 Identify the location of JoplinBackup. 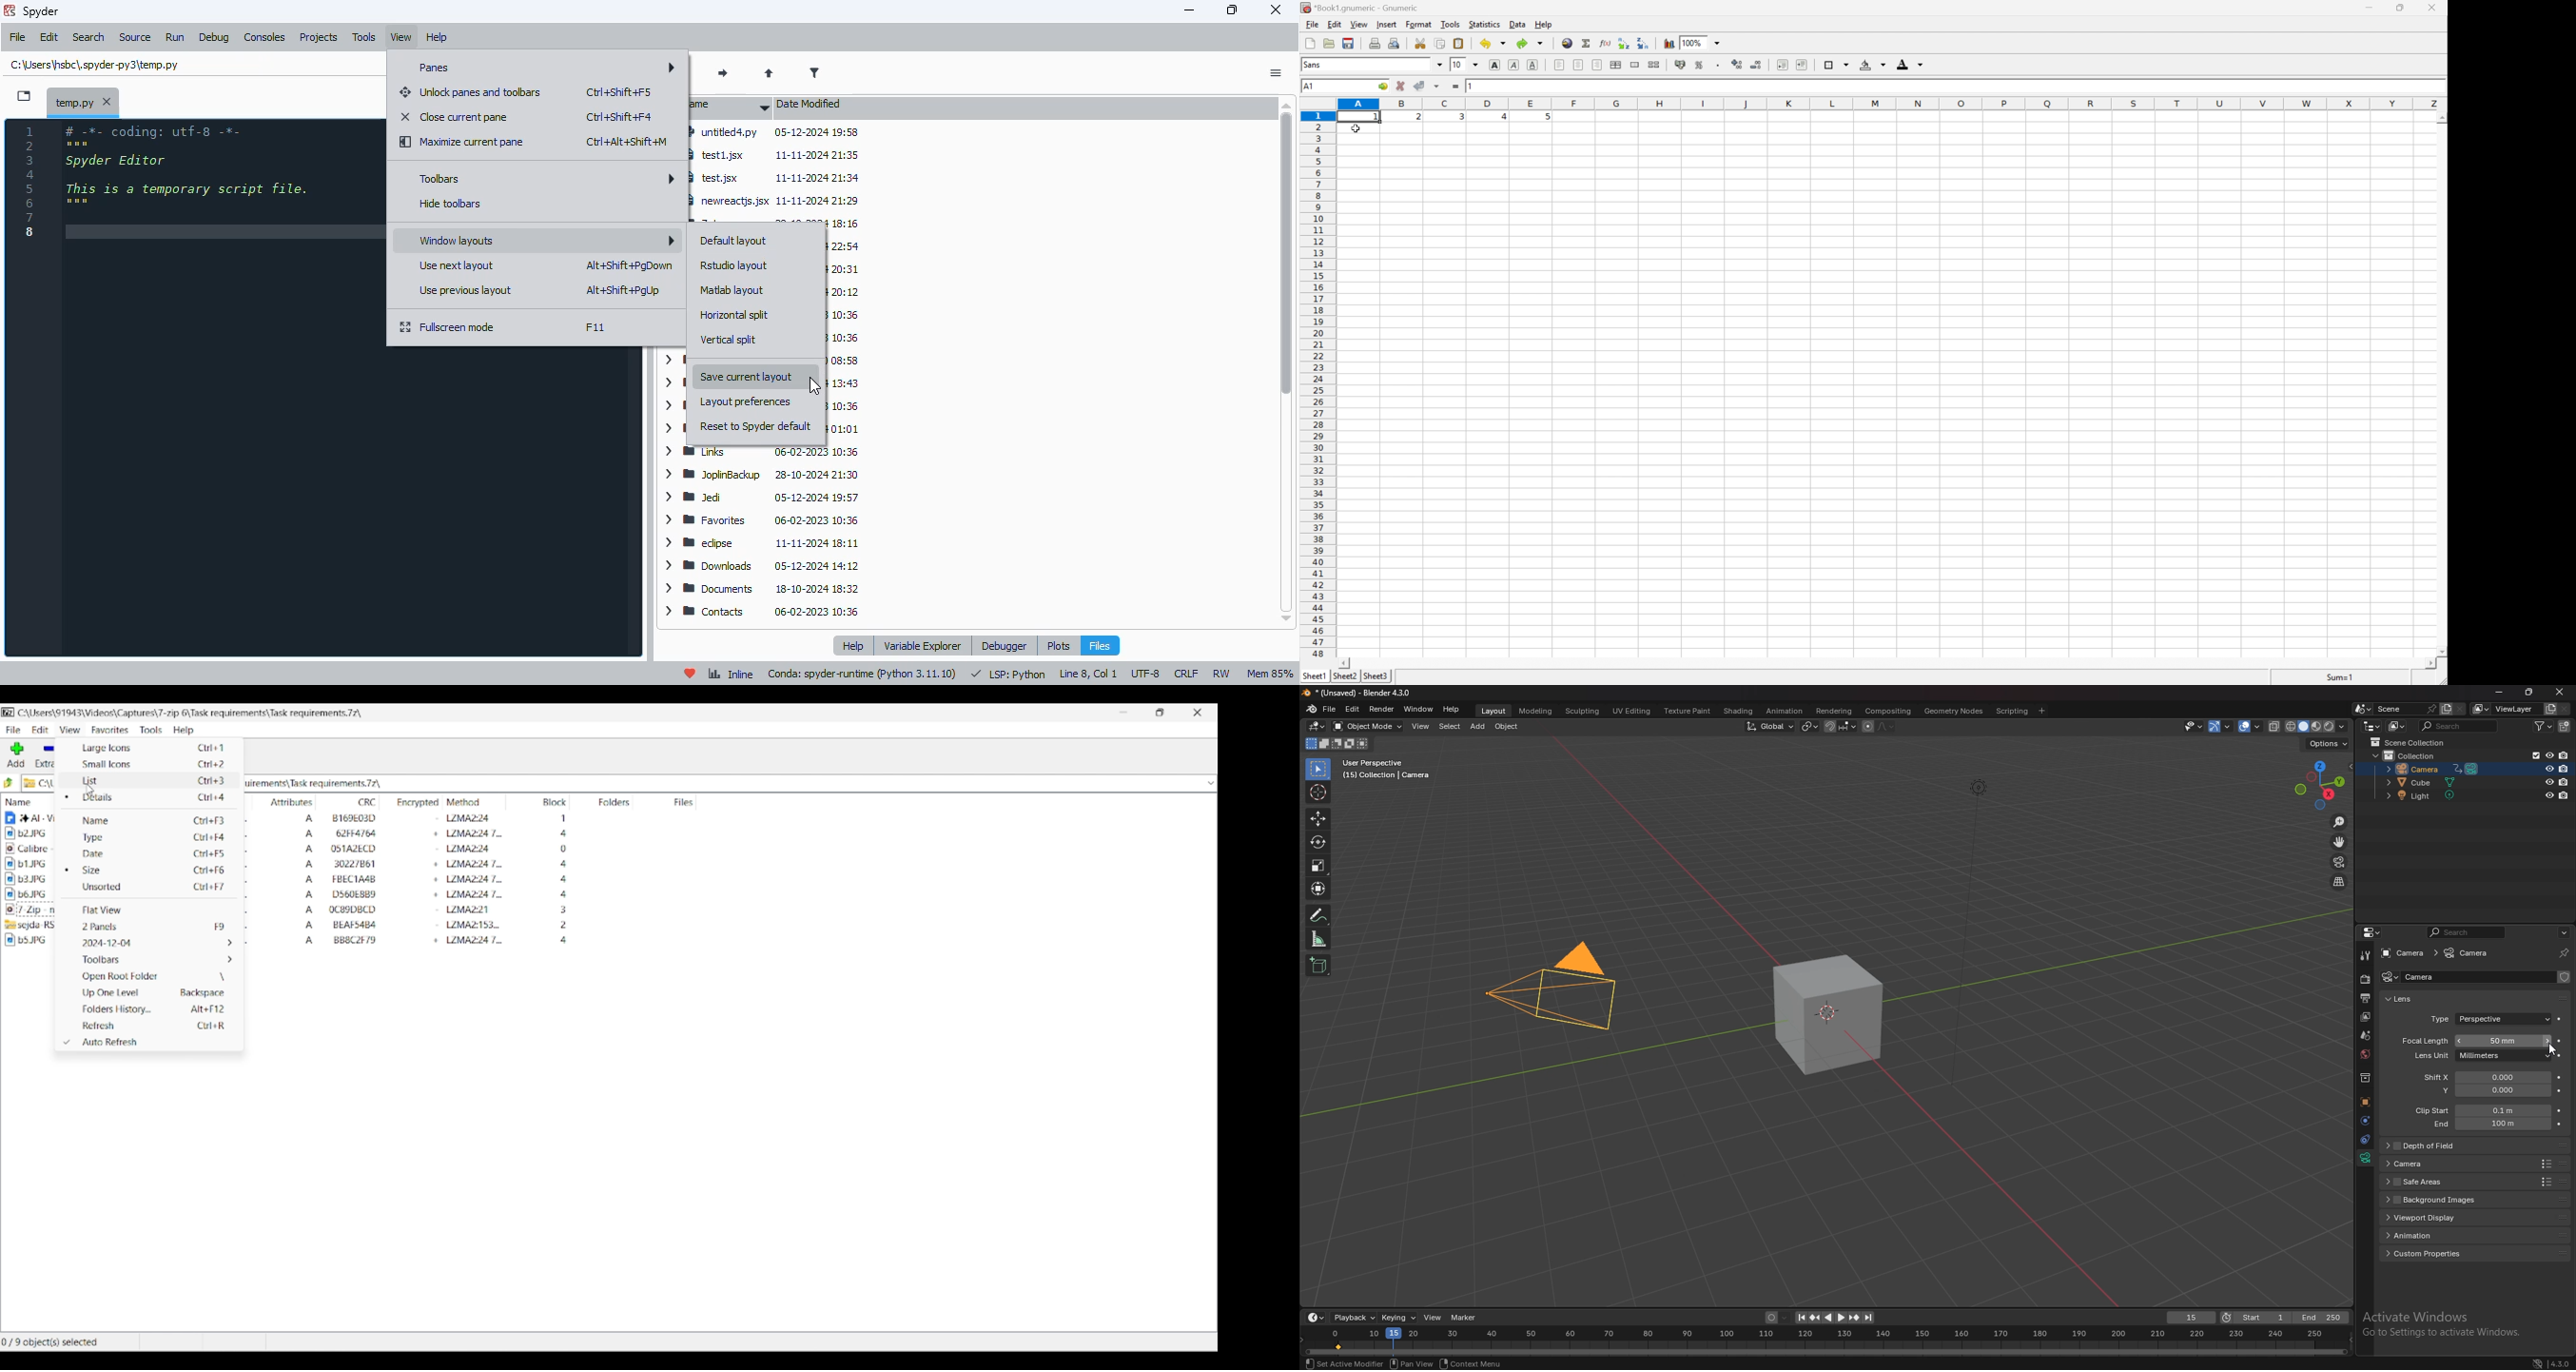
(763, 474).